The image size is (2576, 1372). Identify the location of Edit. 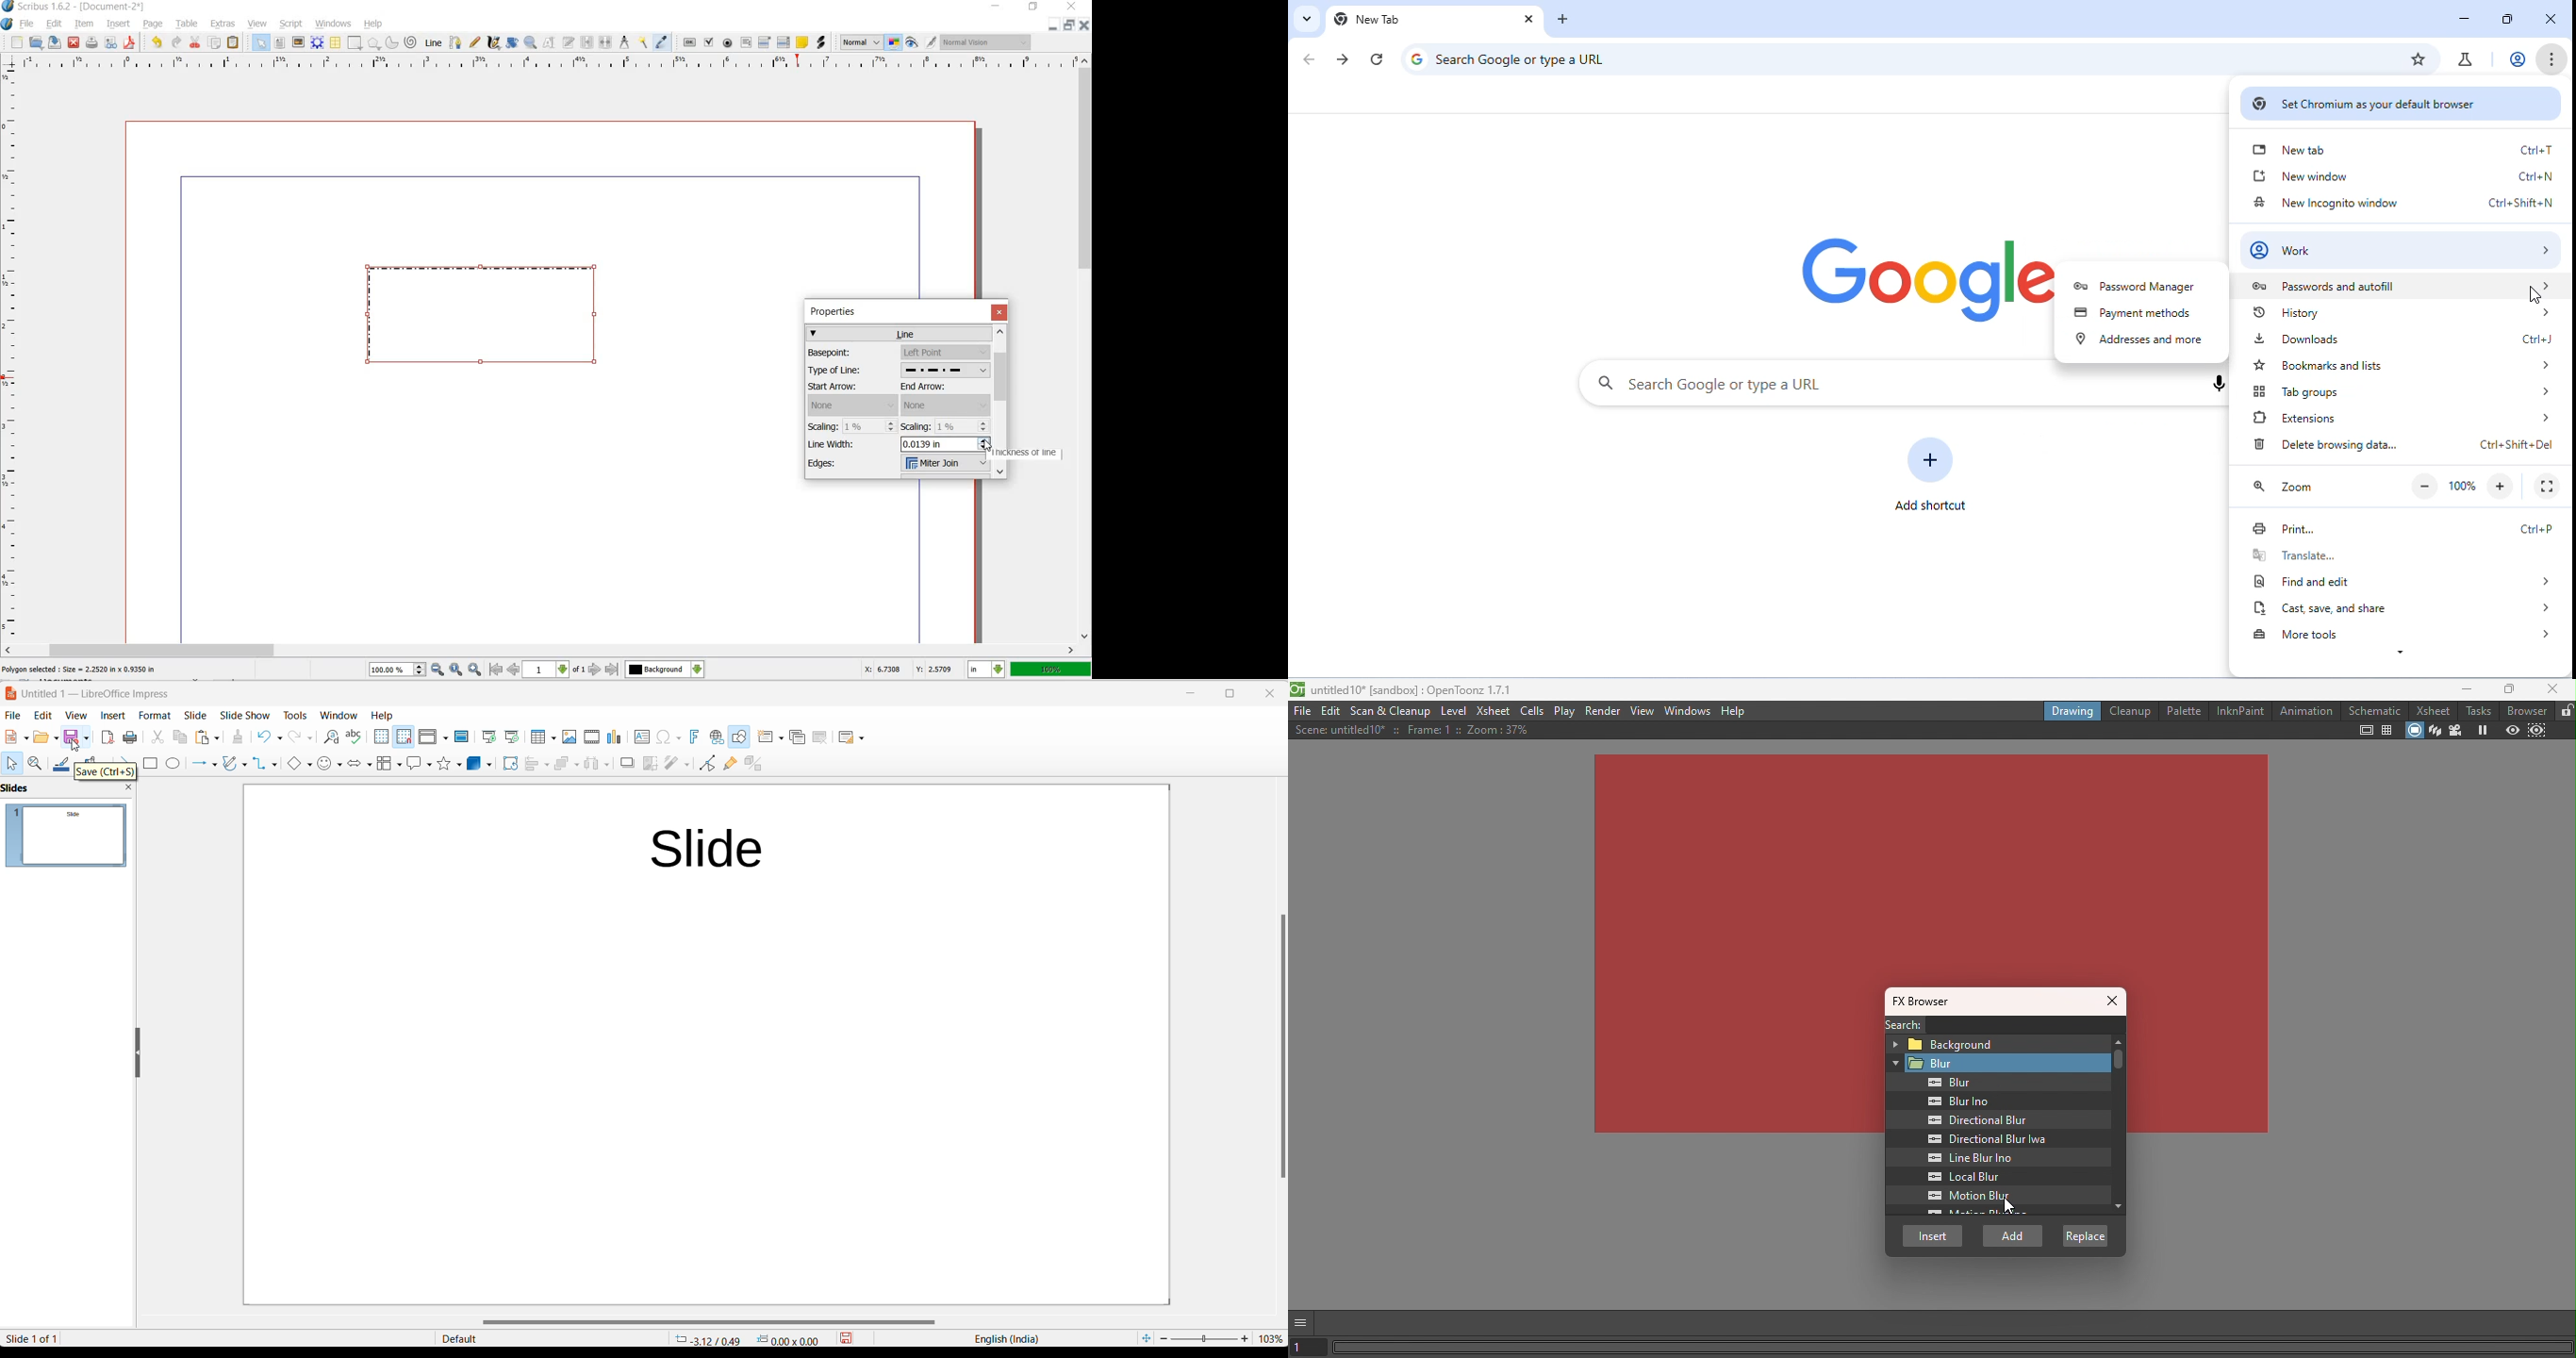
(1332, 712).